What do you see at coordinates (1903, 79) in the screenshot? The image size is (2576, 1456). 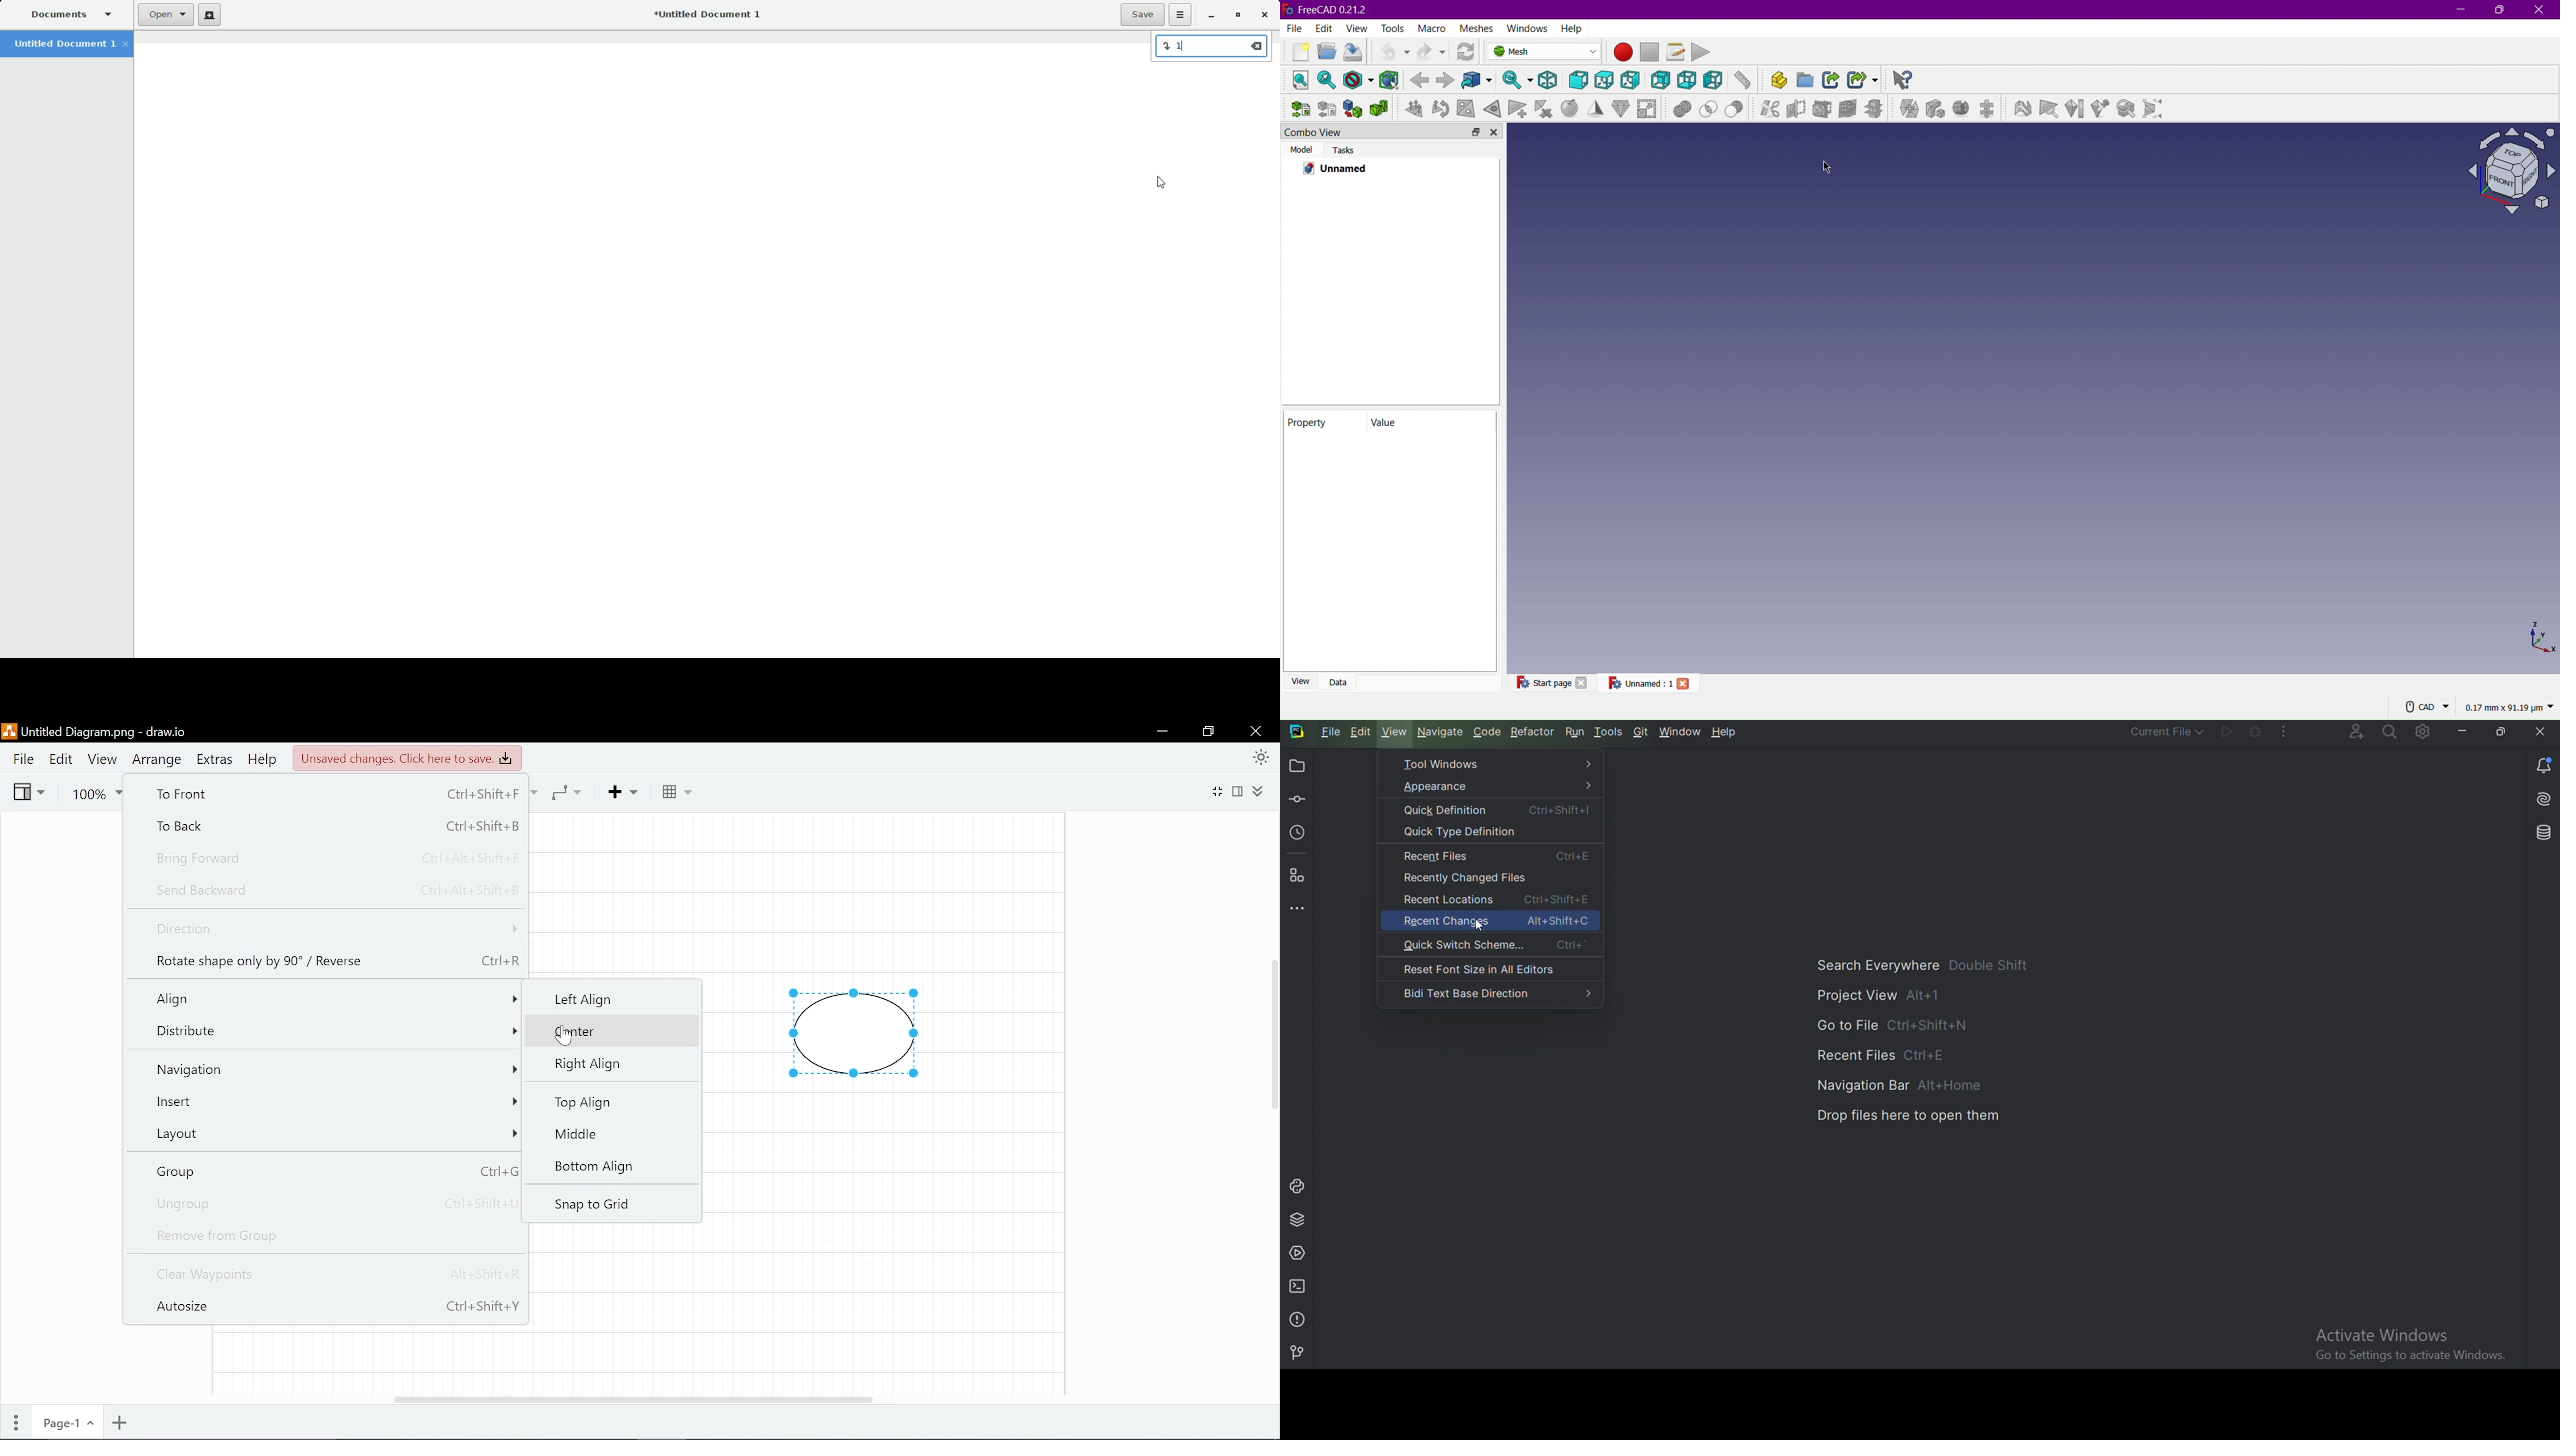 I see `What's This?` at bounding box center [1903, 79].